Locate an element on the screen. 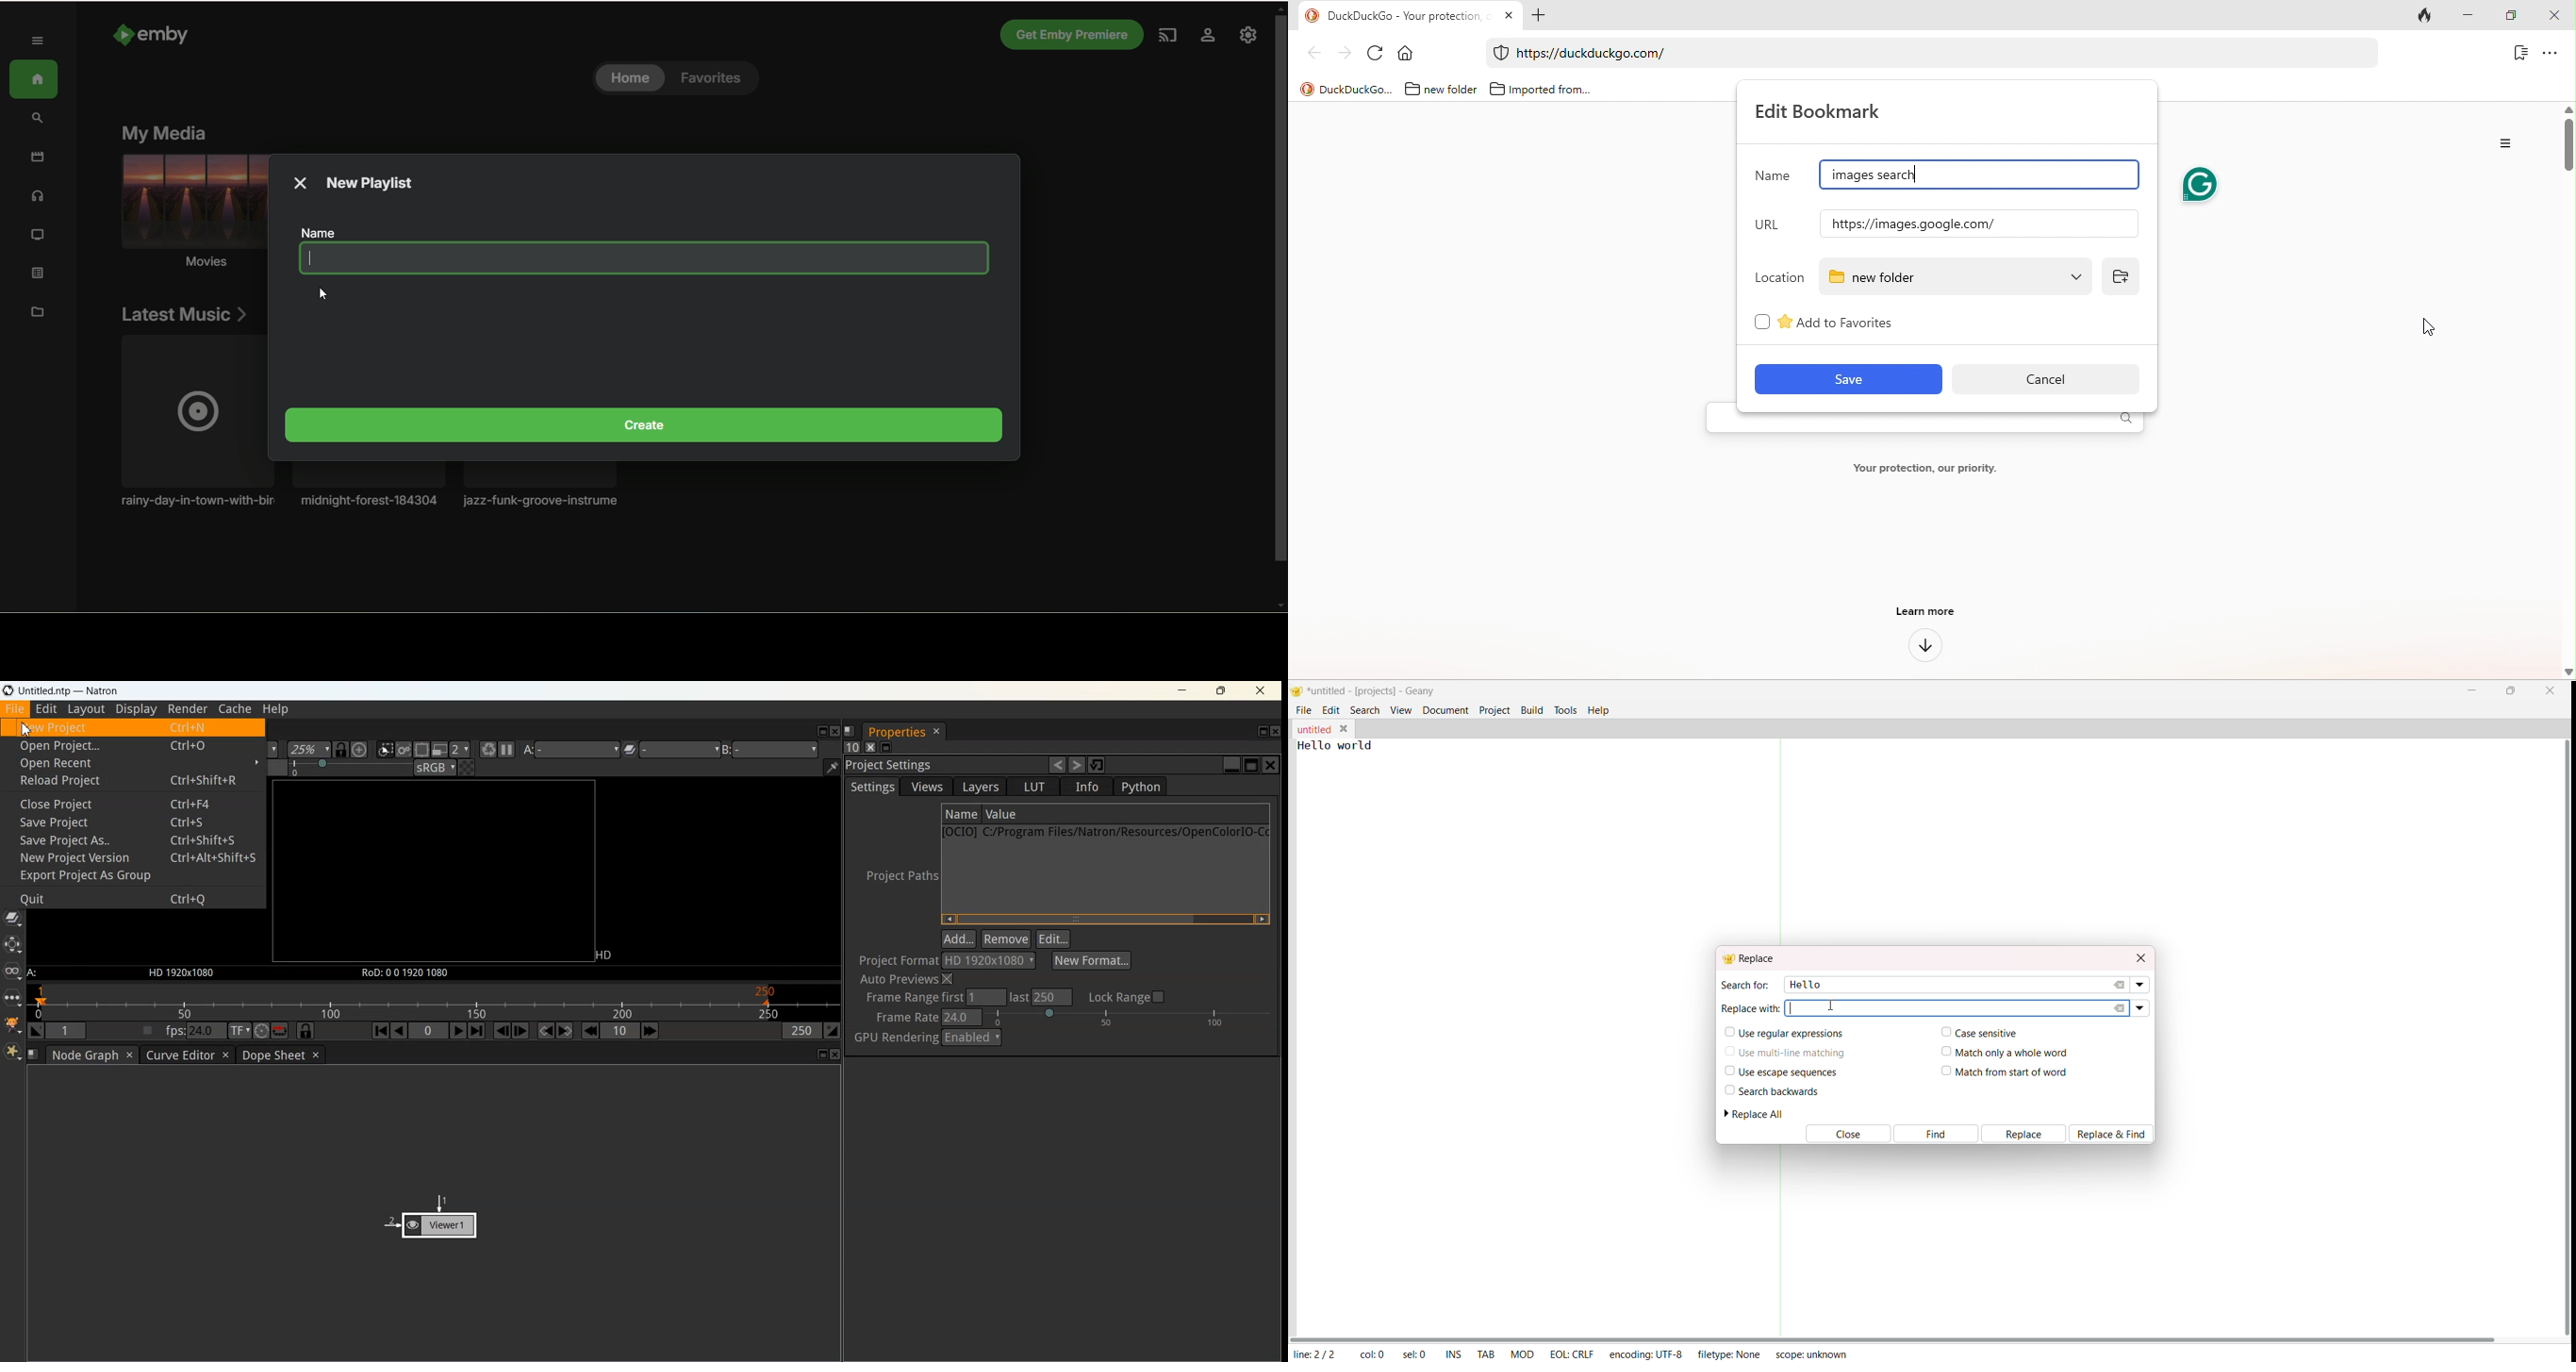  The playback in point is located at coordinates (67, 1030).